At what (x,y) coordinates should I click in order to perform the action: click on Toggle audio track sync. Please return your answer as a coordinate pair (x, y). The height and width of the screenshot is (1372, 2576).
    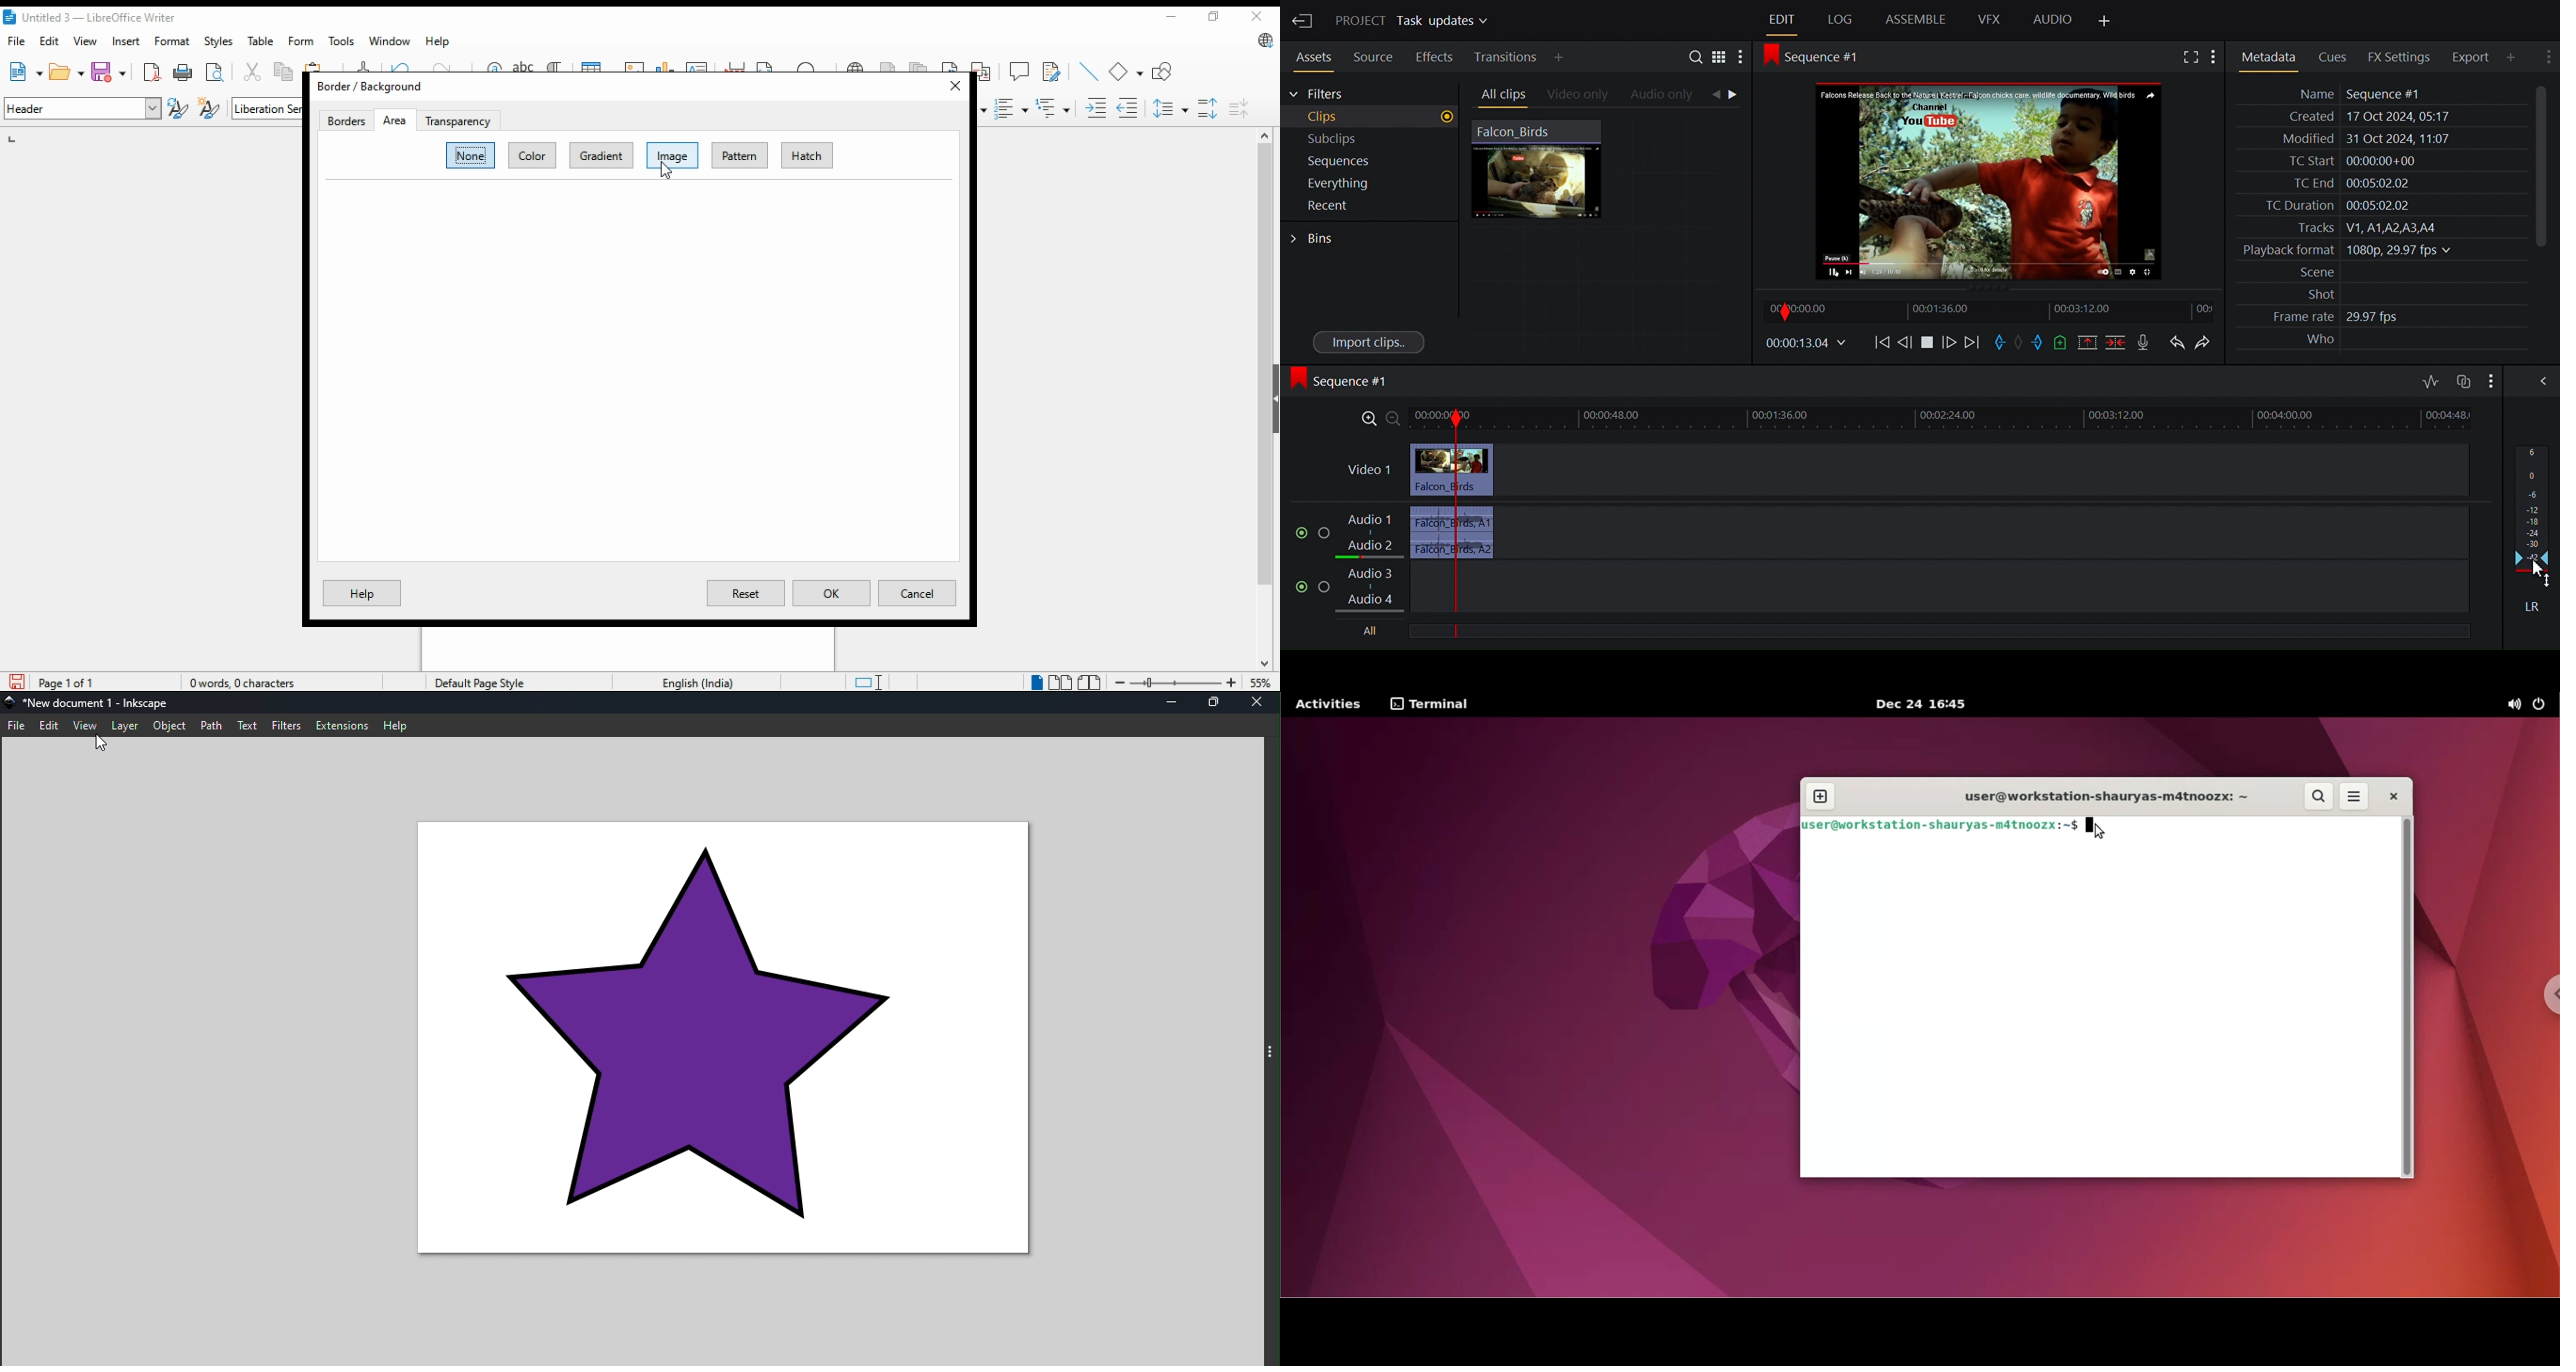
    Looking at the image, I should click on (2462, 380).